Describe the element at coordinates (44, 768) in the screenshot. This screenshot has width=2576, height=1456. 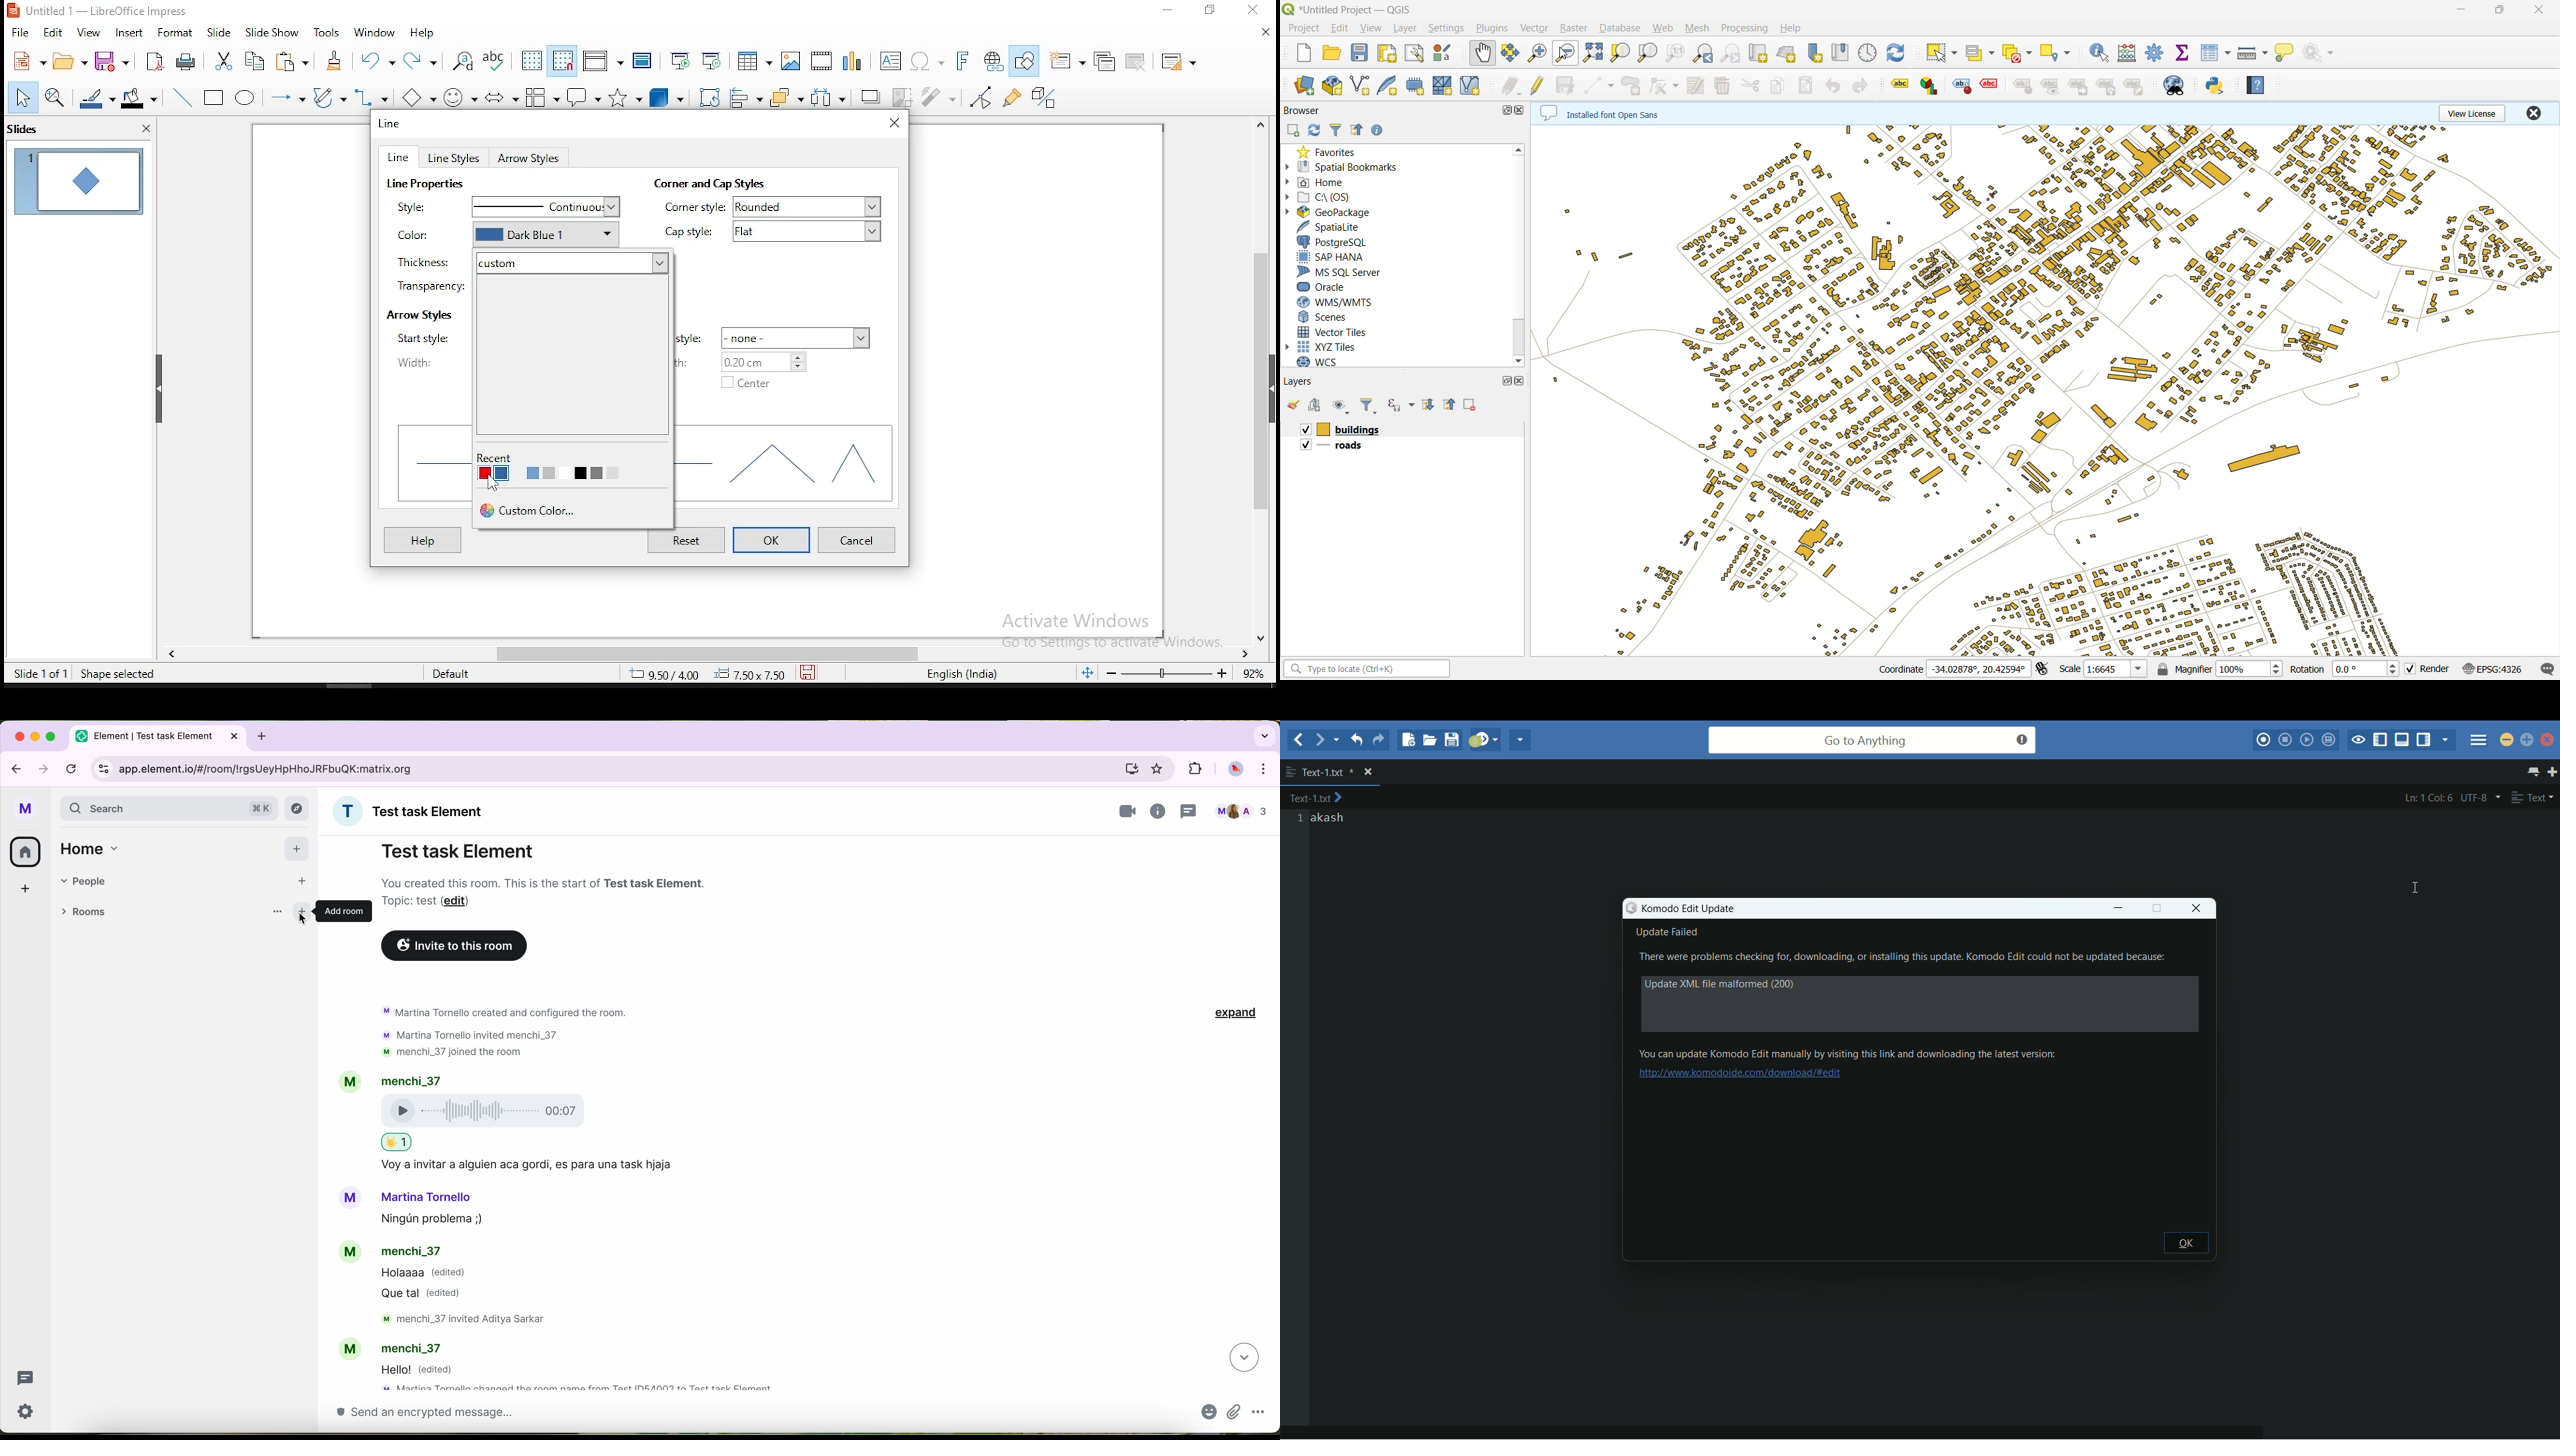
I see `navigate foward` at that location.